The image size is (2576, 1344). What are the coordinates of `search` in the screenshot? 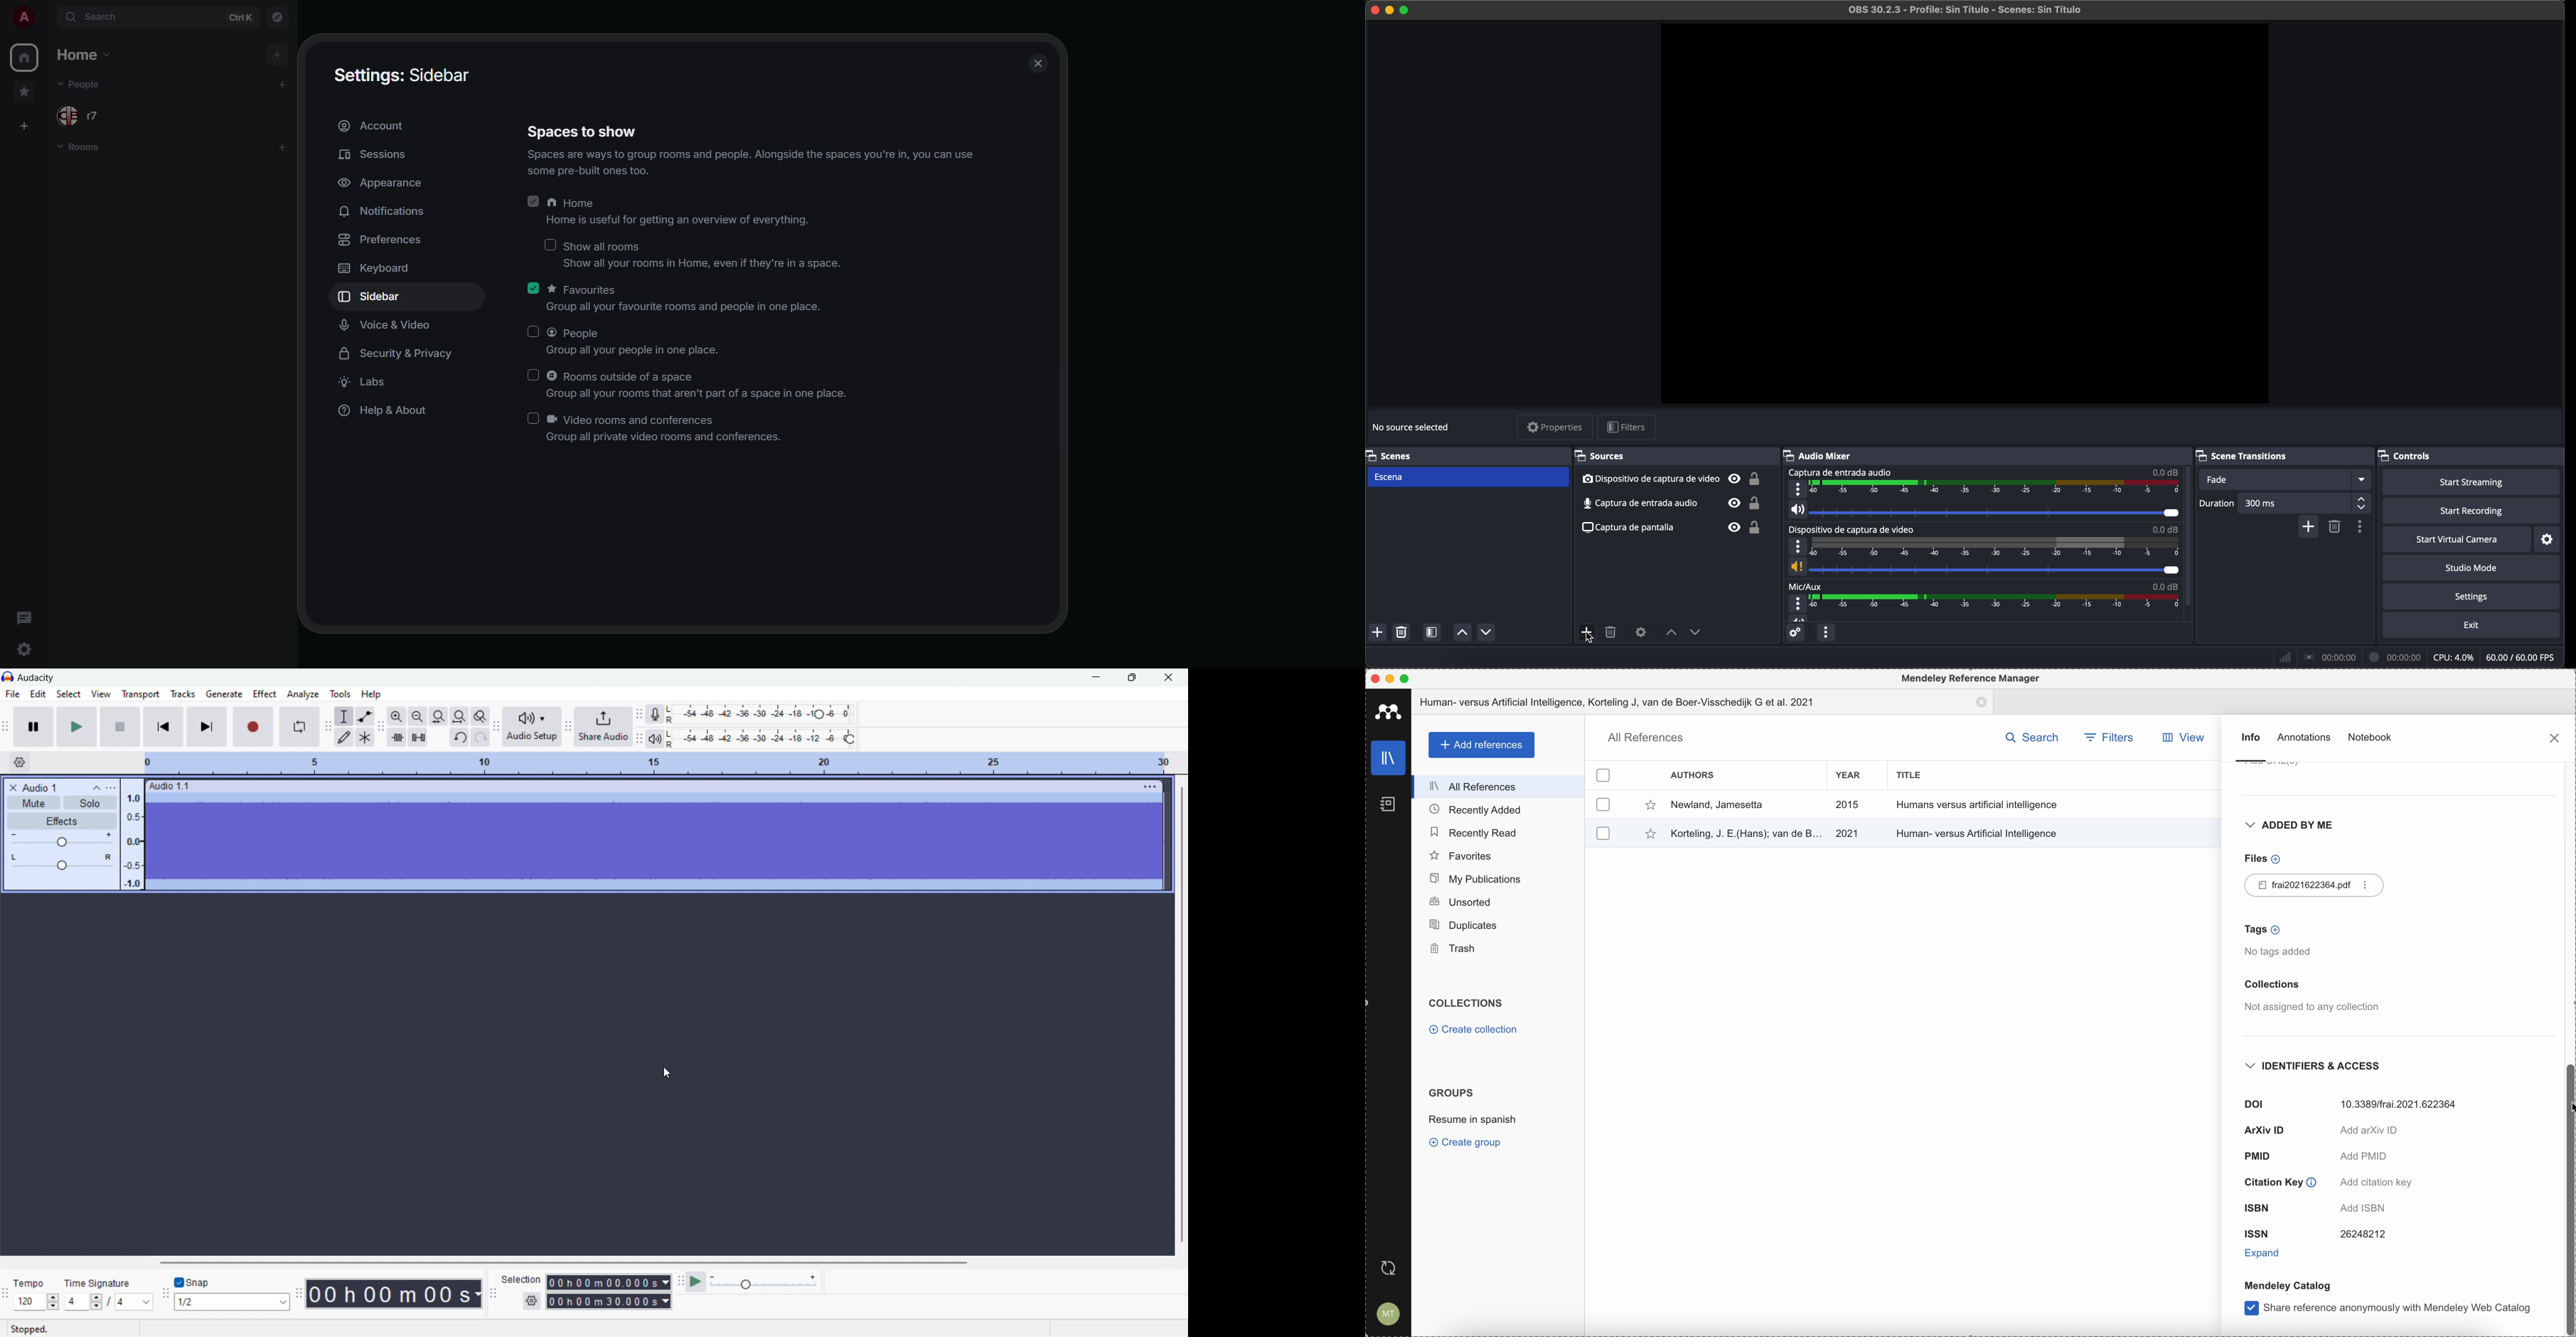 It's located at (2032, 736).